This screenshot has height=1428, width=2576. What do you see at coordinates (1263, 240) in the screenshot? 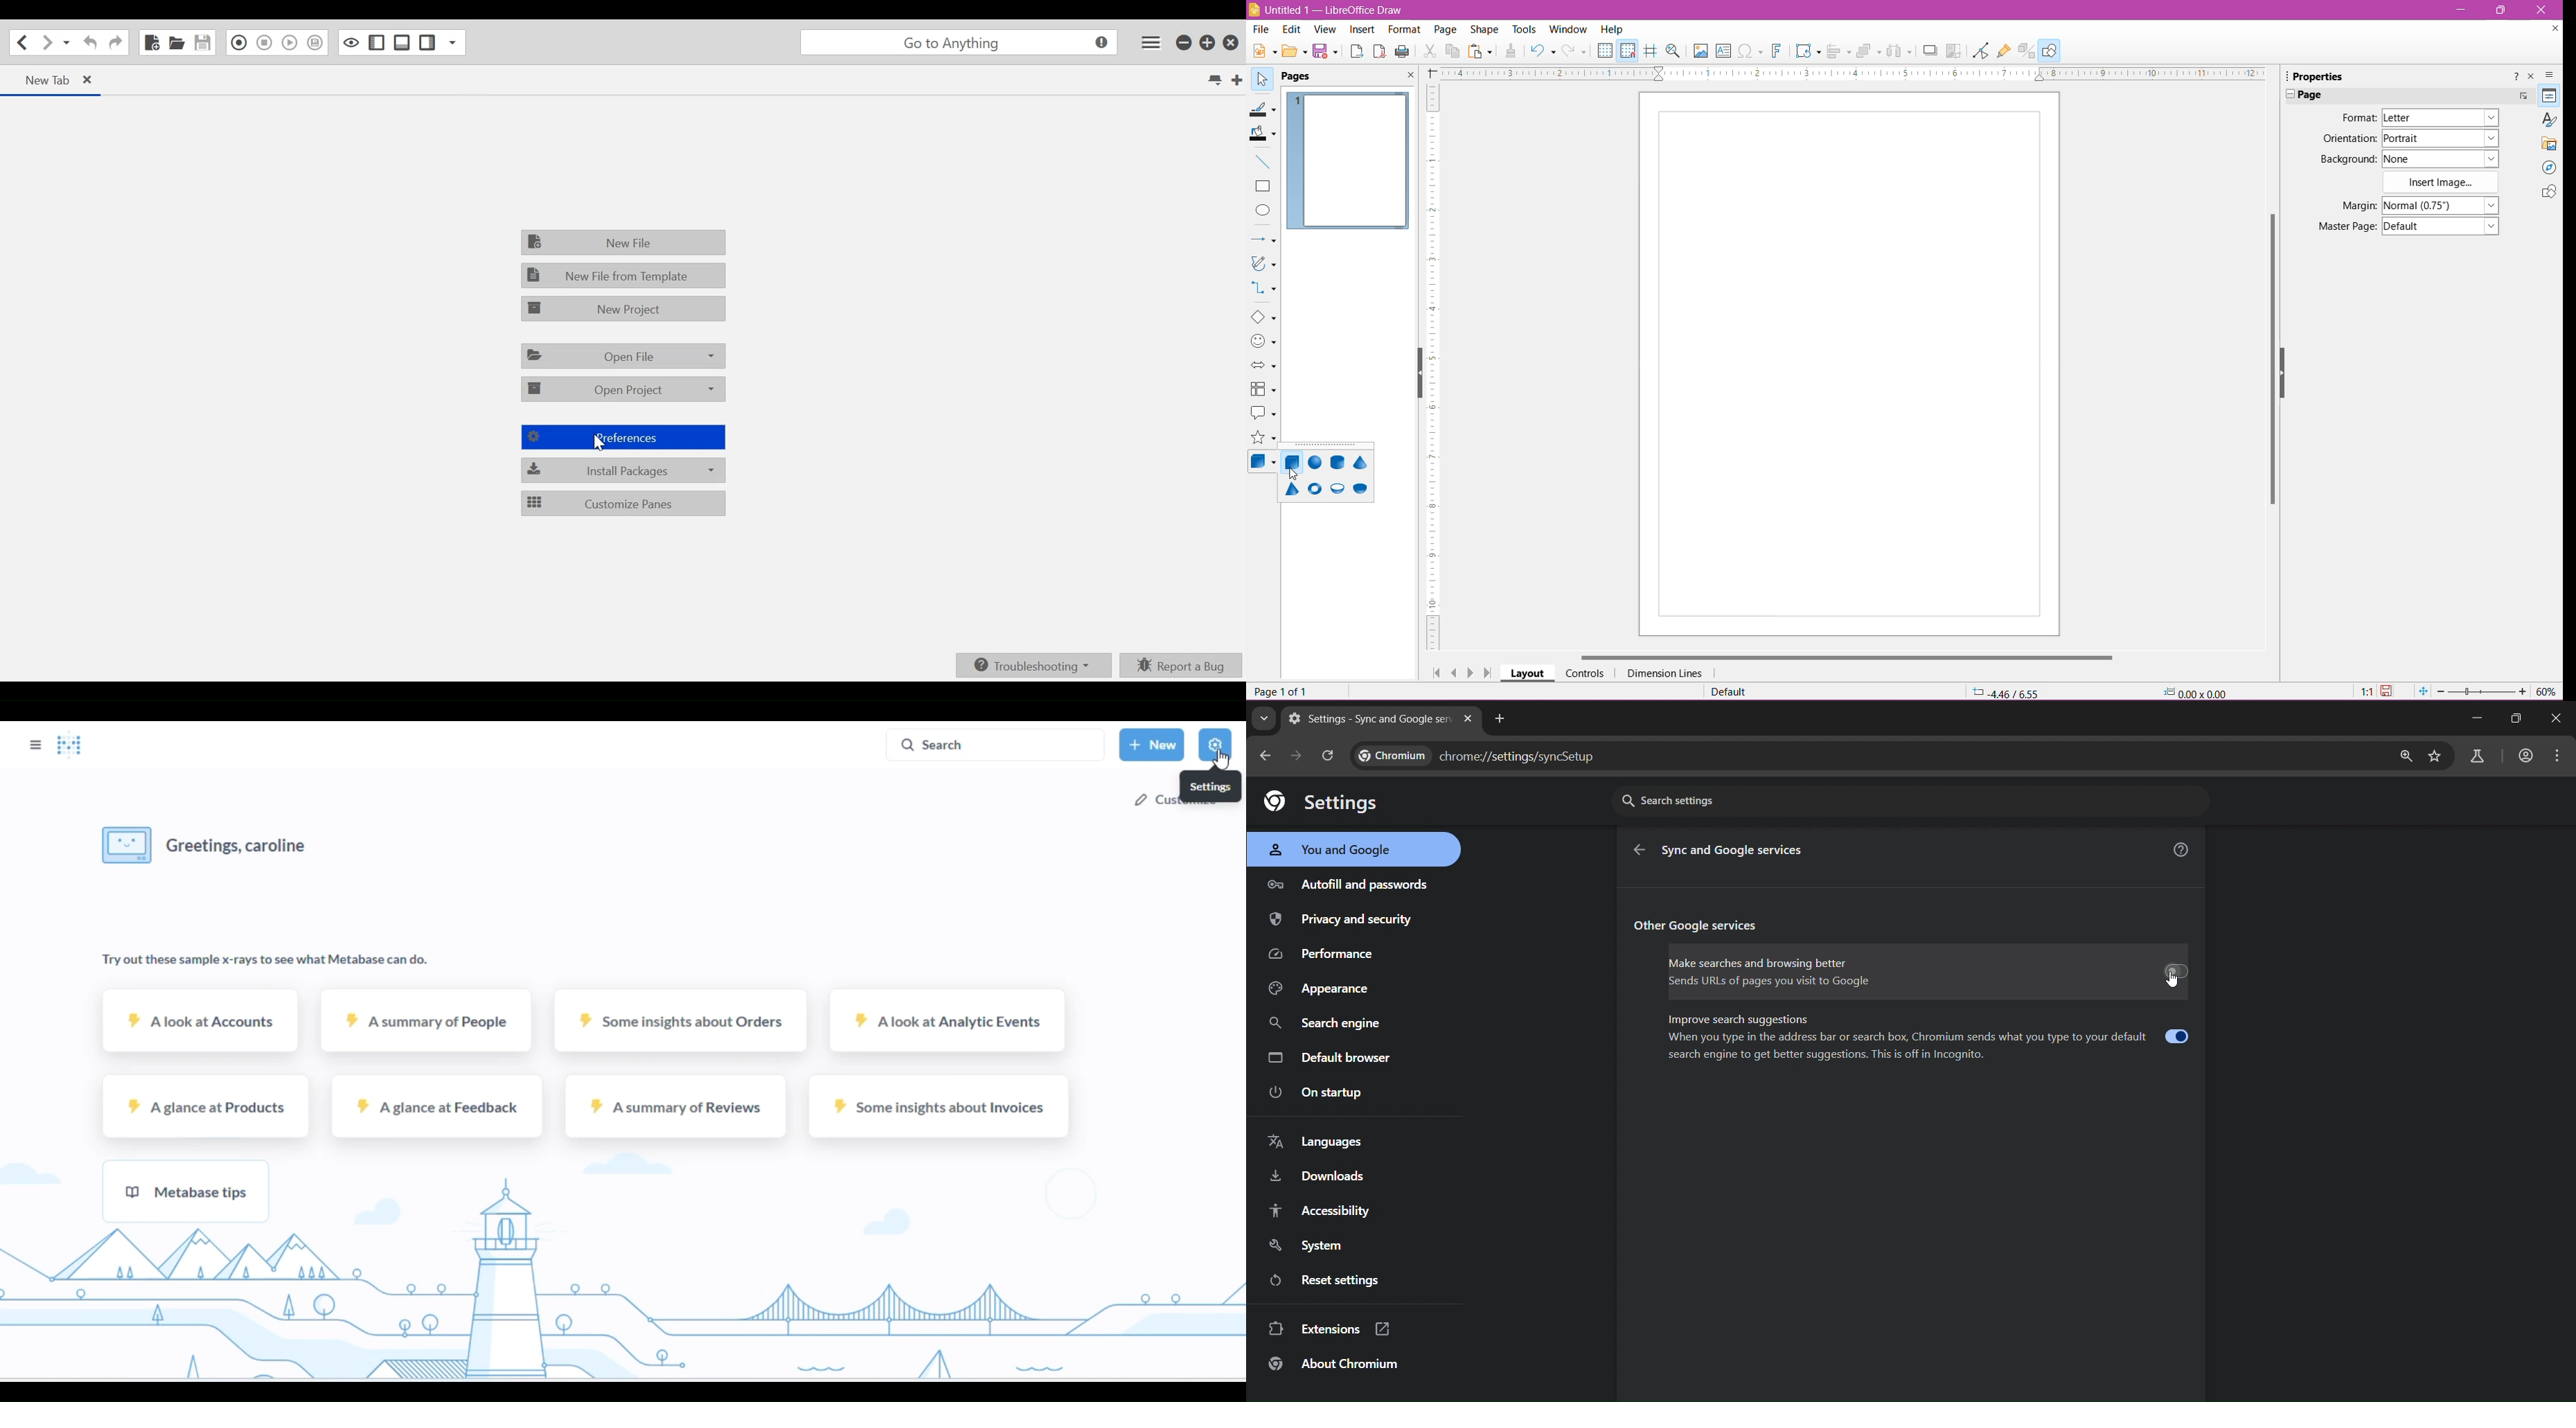
I see `Lines and Arrows` at bounding box center [1263, 240].